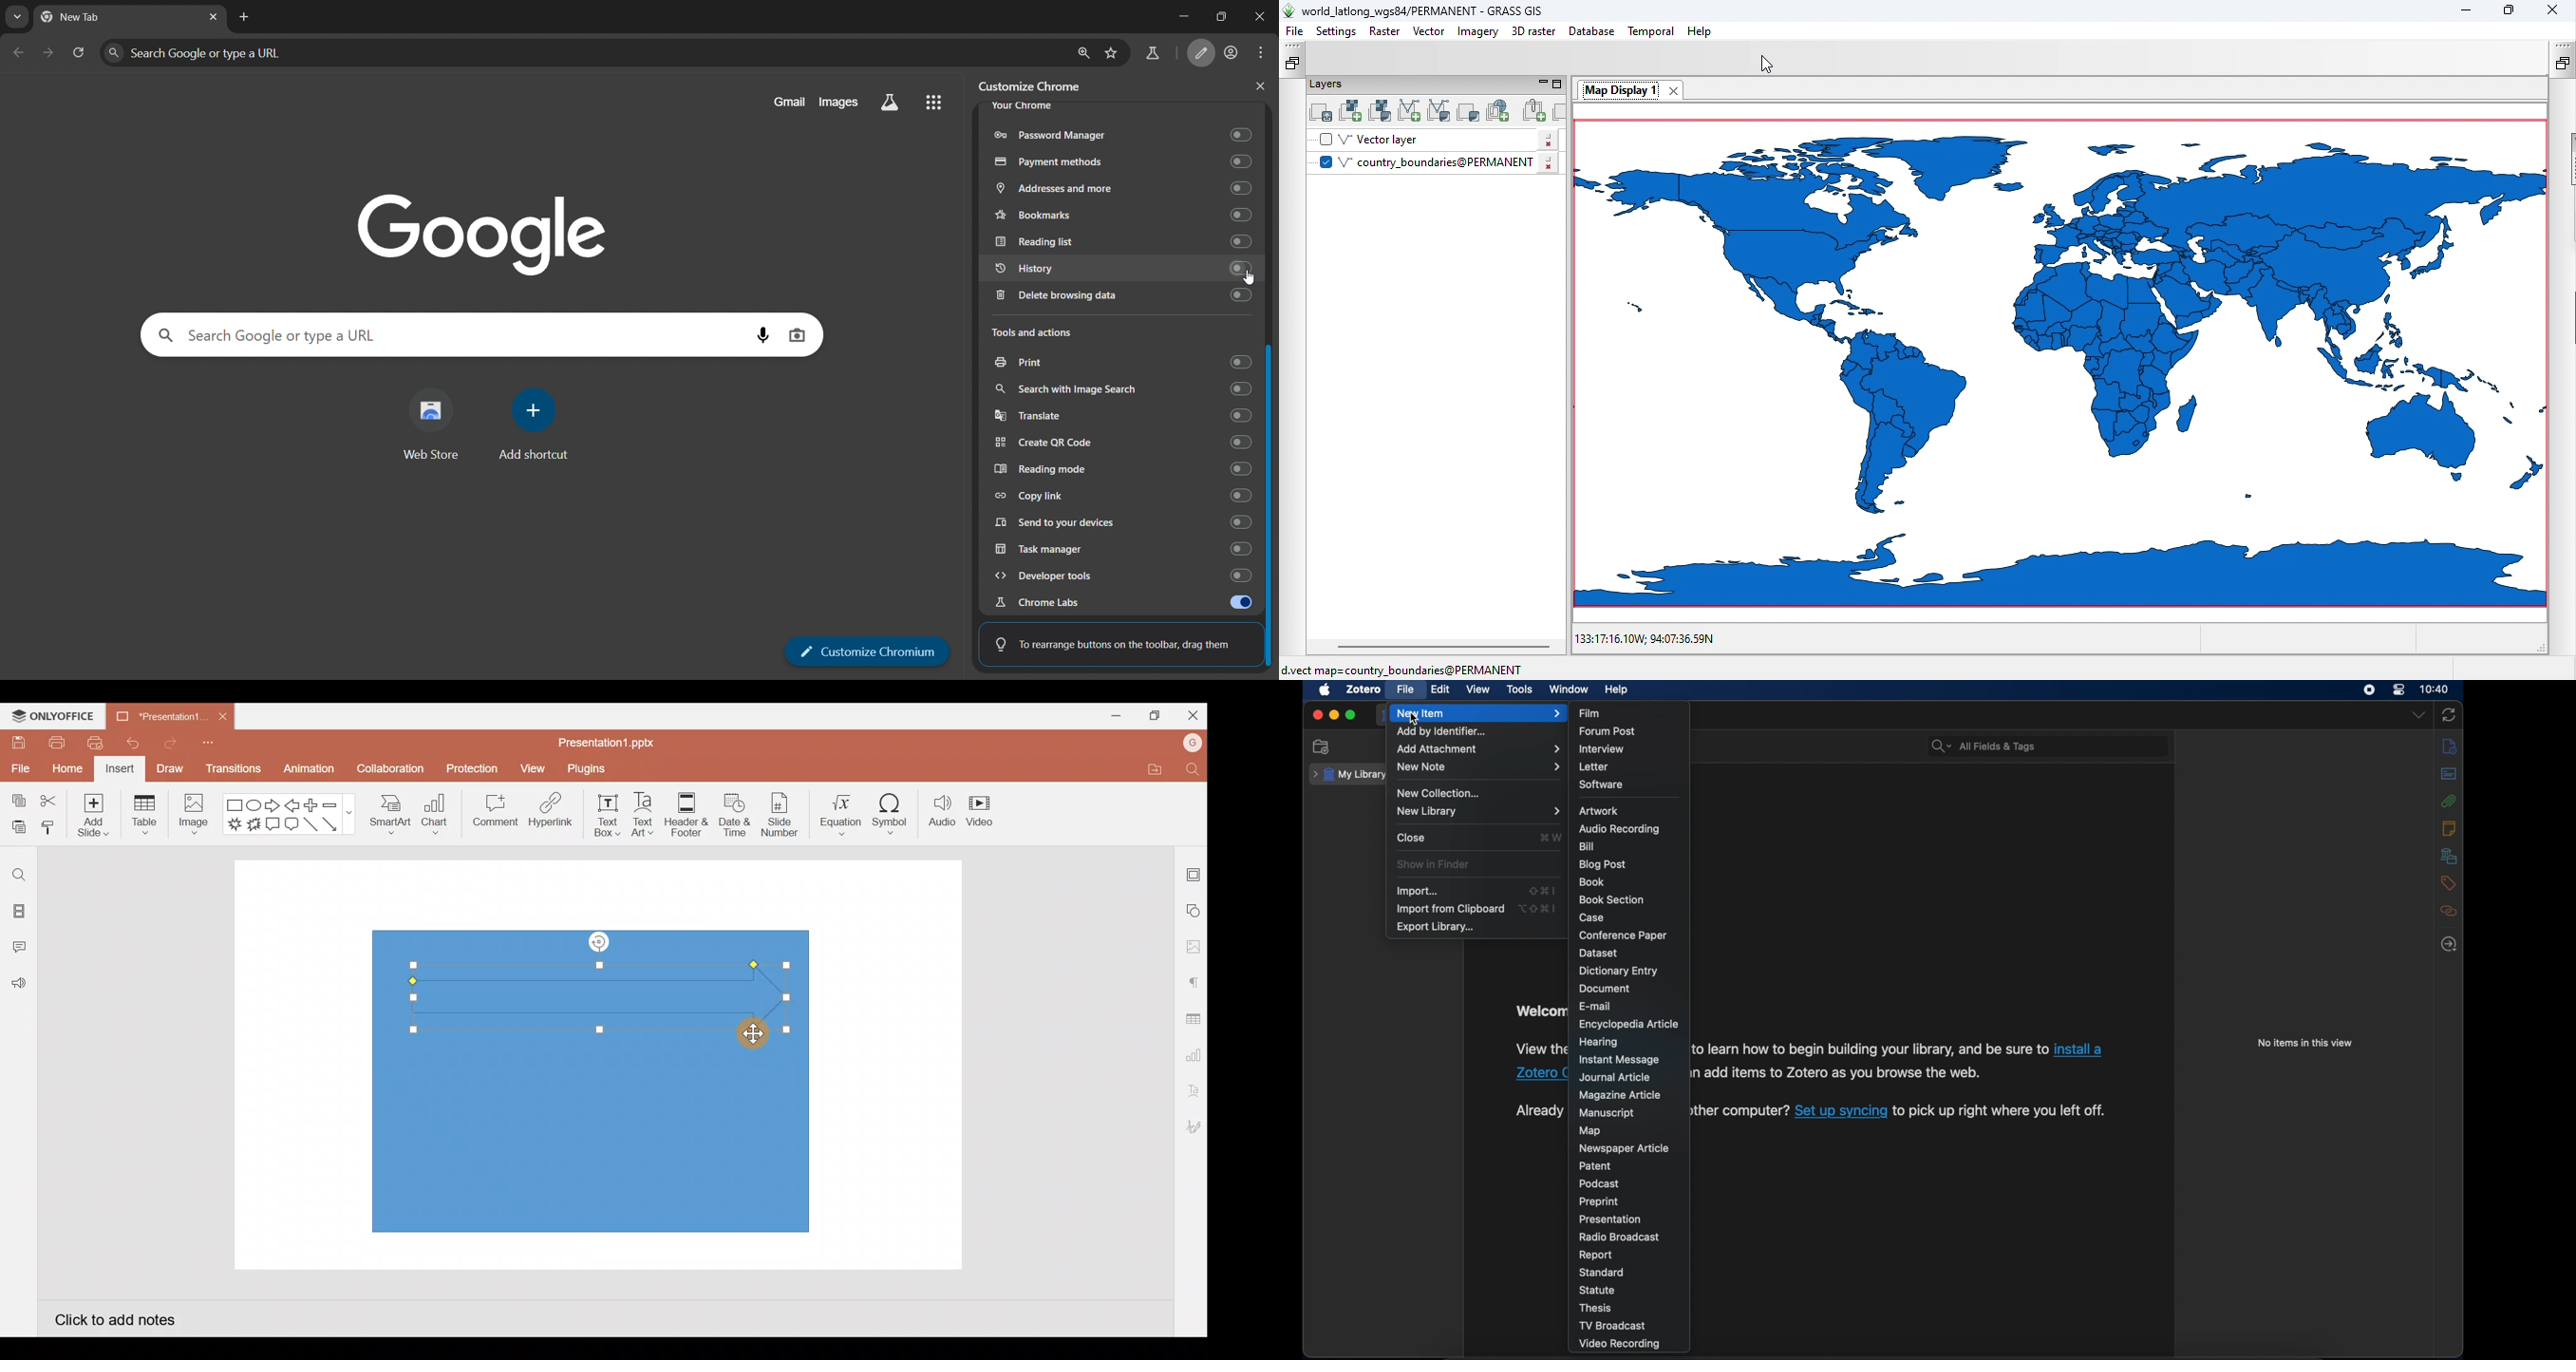  Describe the element at coordinates (583, 52) in the screenshot. I see `Search google or type a URL` at that location.